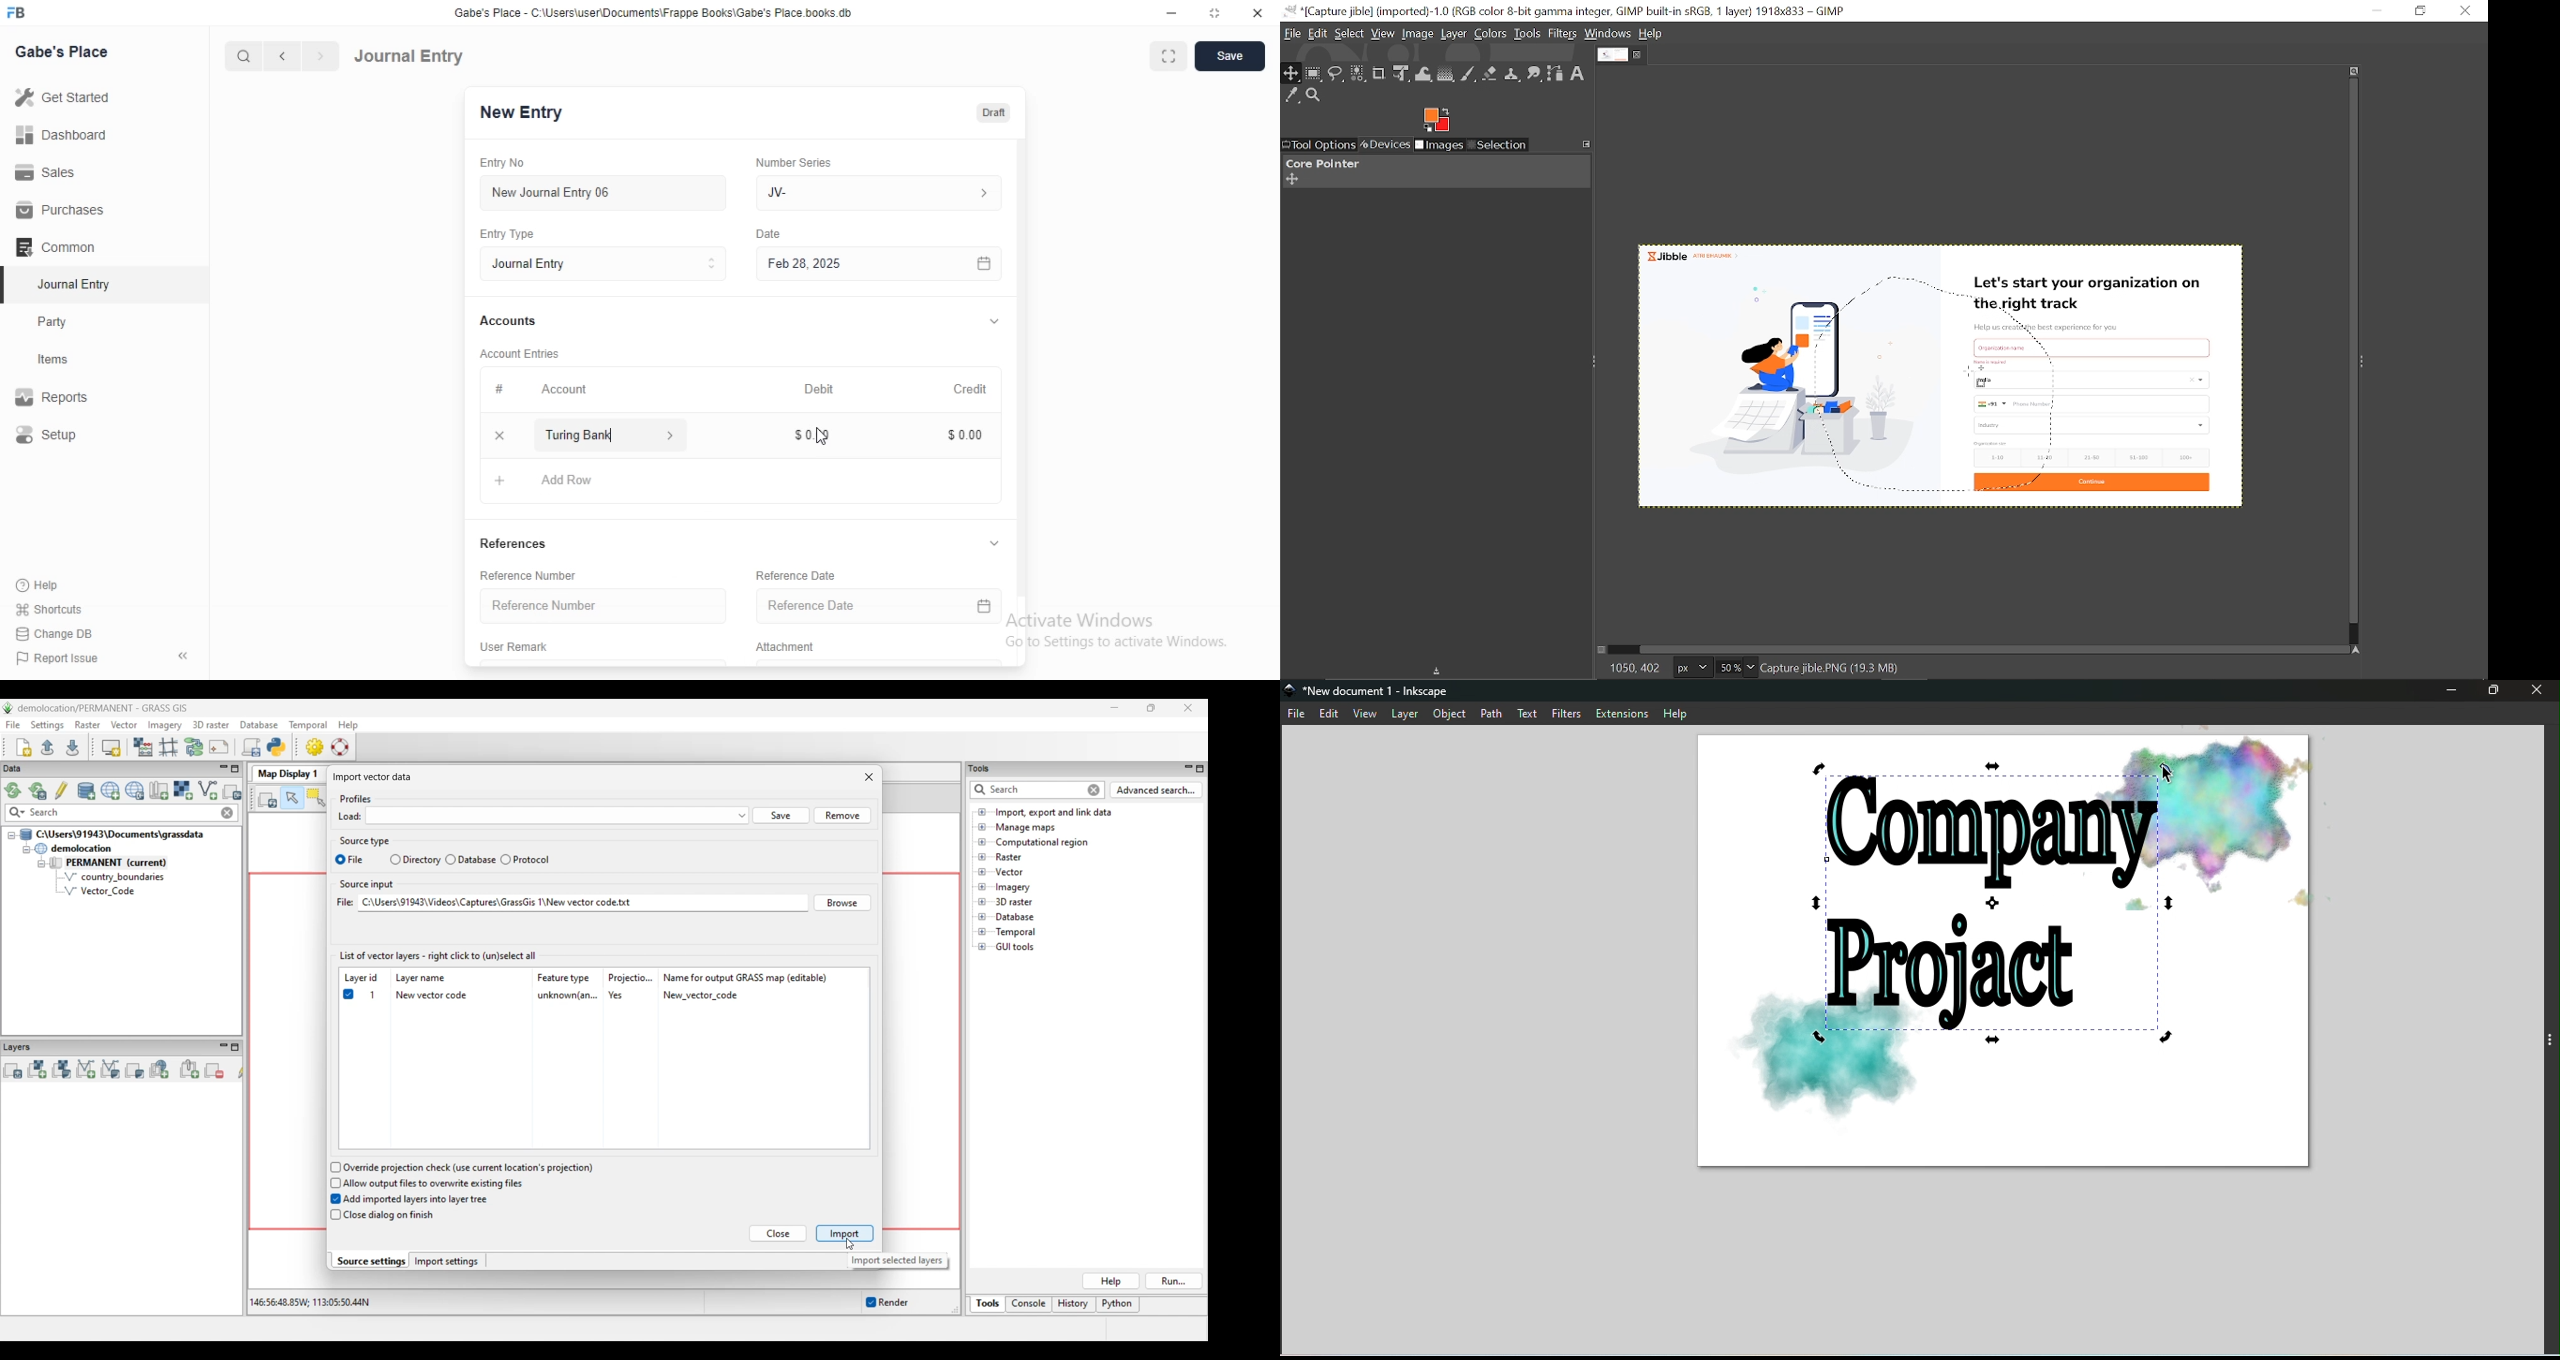 The width and height of the screenshot is (2576, 1372). What do you see at coordinates (993, 323) in the screenshot?
I see `collapse` at bounding box center [993, 323].